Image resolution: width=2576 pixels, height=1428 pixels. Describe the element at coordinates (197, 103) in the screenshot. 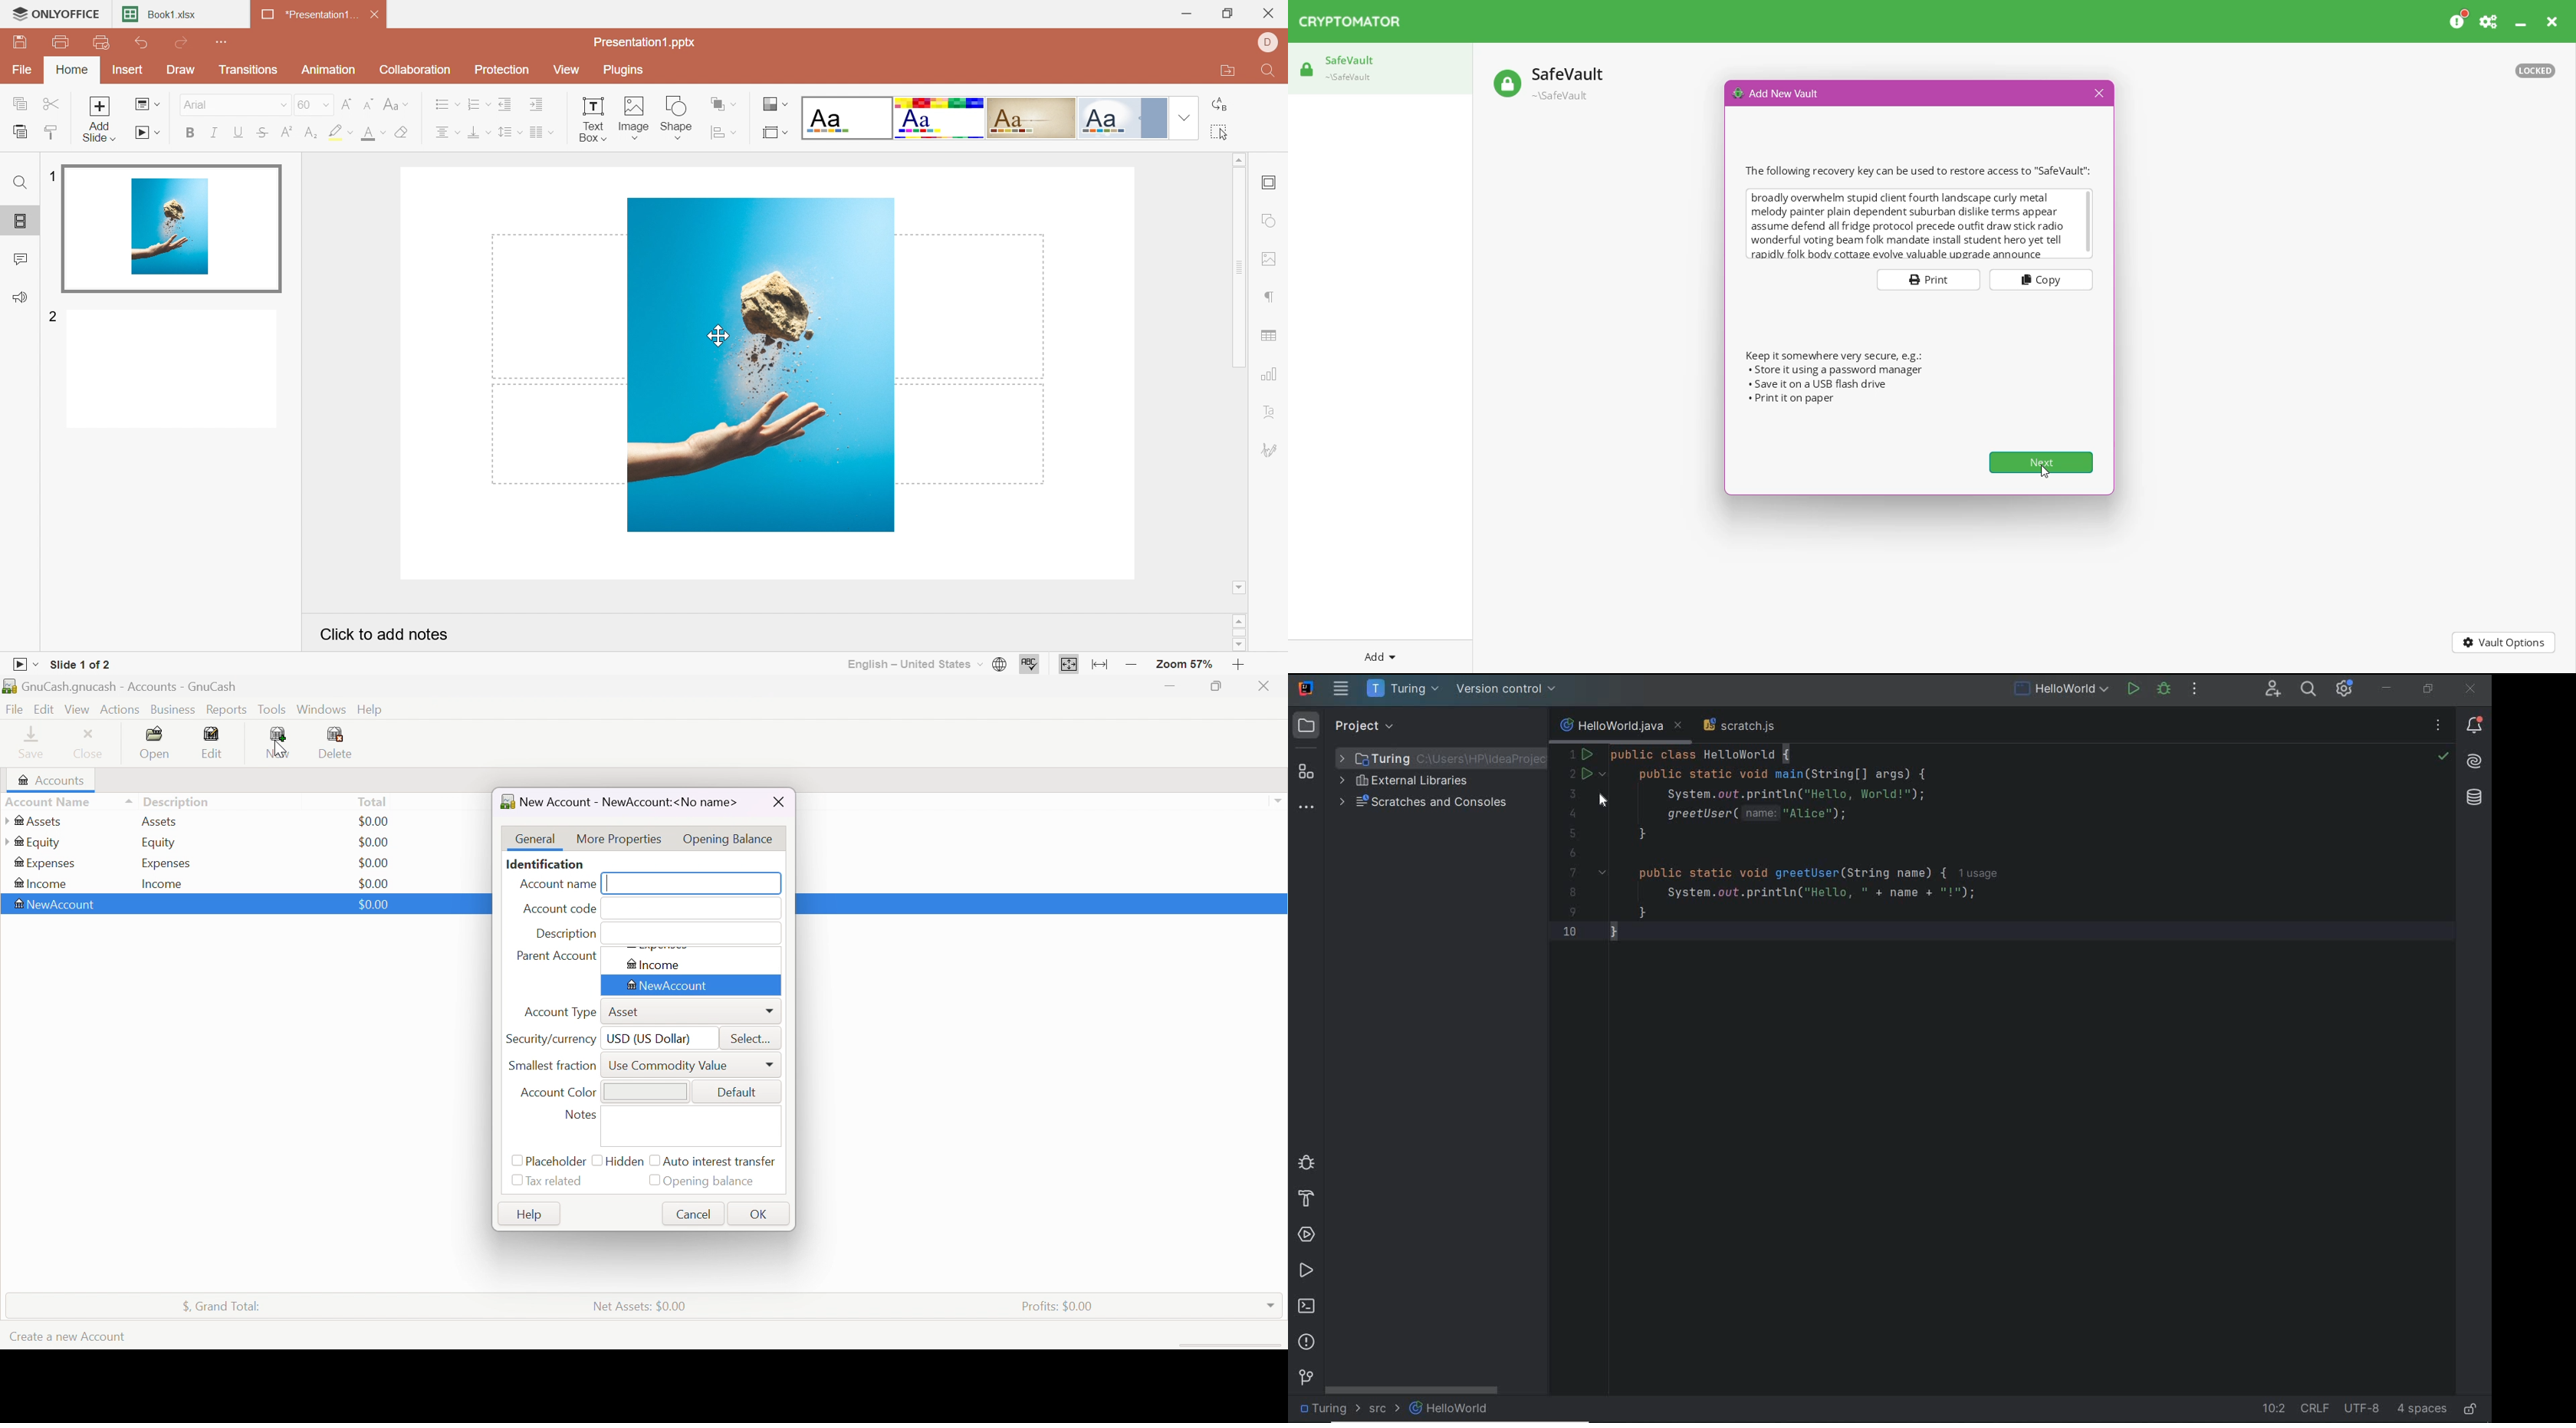

I see `Font` at that location.